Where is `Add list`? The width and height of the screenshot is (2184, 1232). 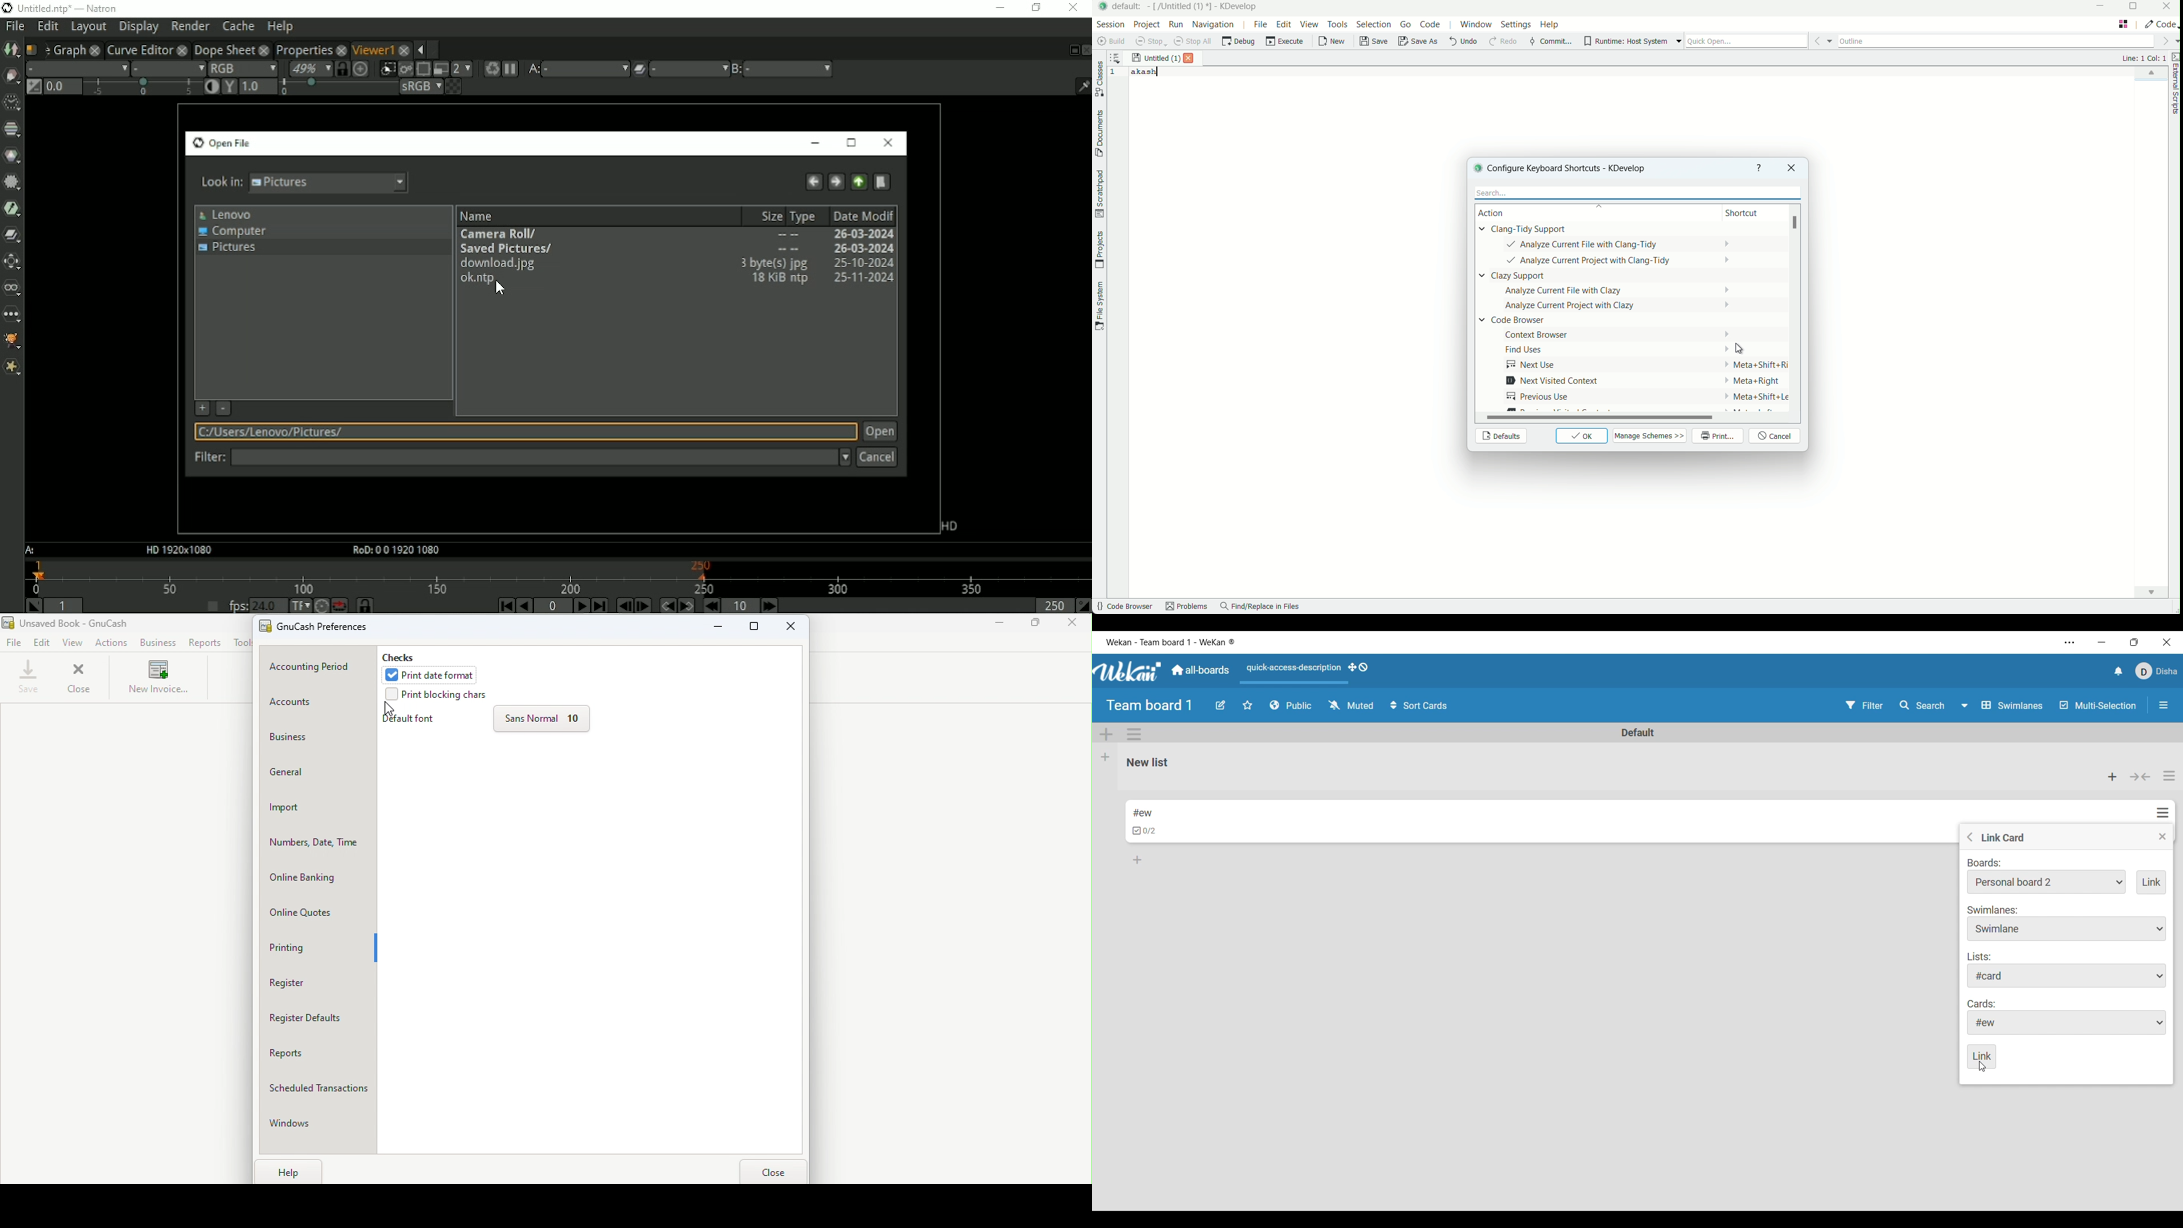 Add list is located at coordinates (1106, 757).